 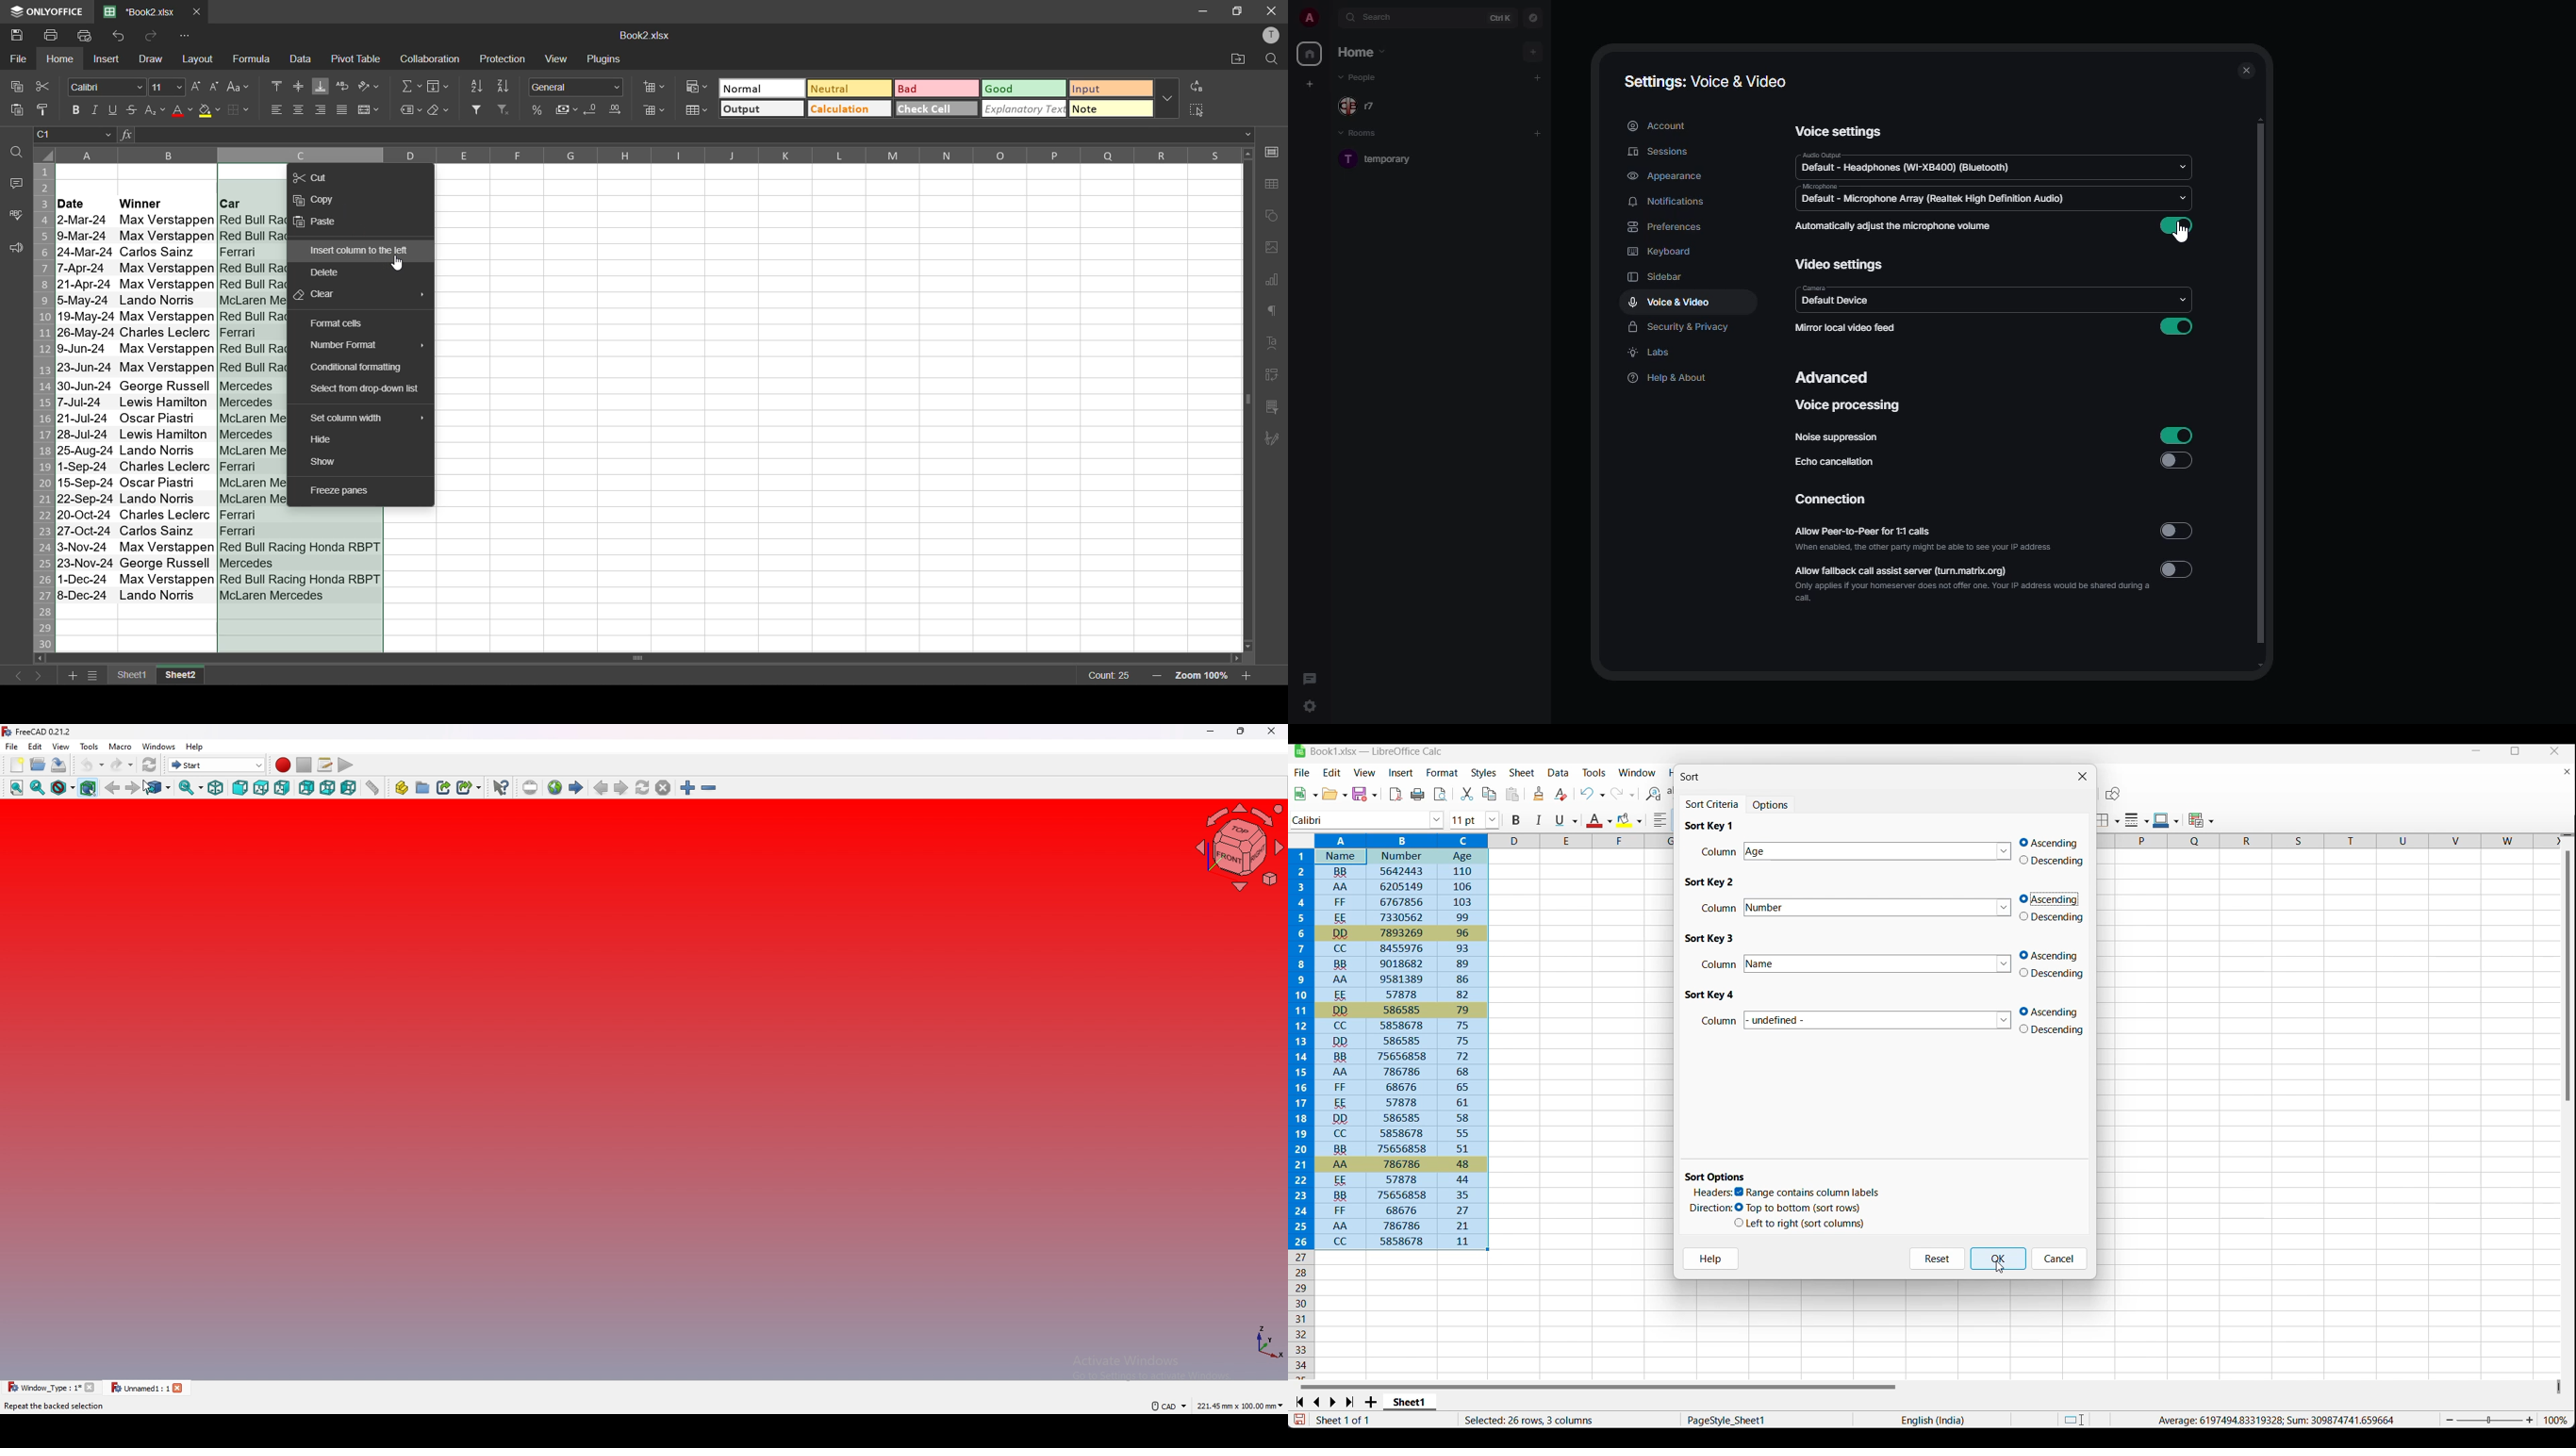 What do you see at coordinates (1838, 296) in the screenshot?
I see `camera default` at bounding box center [1838, 296].